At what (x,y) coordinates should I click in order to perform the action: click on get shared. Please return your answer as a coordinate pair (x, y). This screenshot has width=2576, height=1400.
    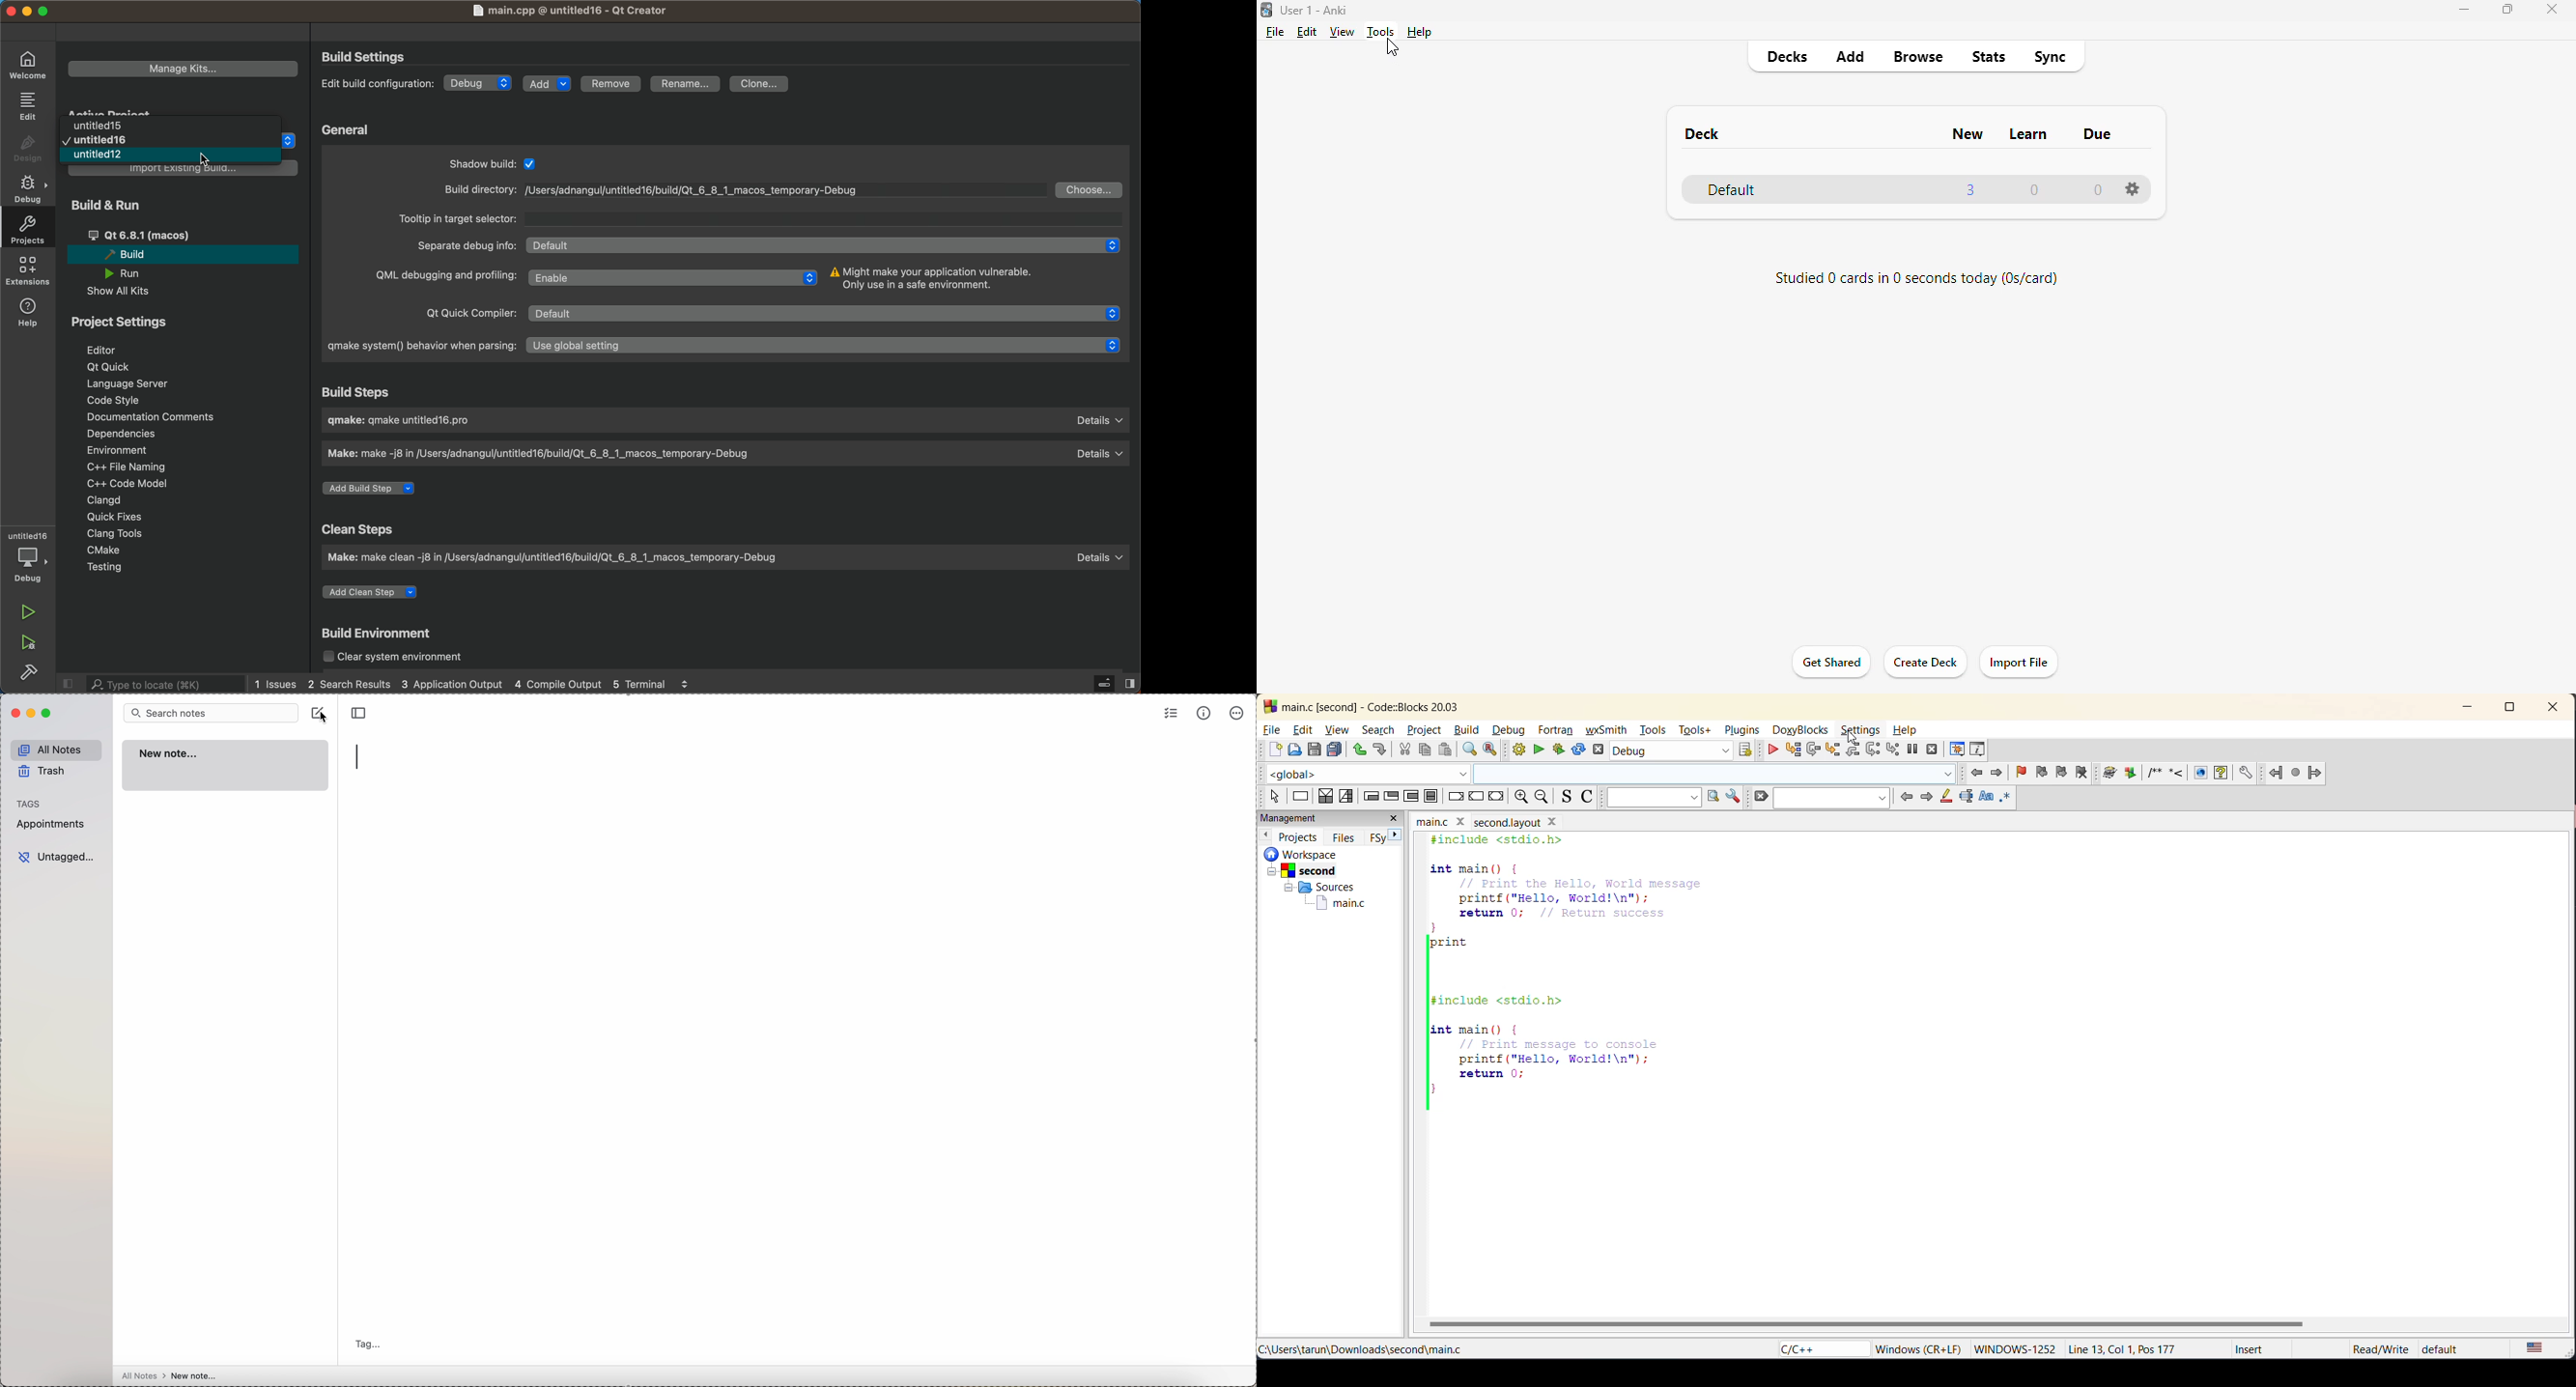
    Looking at the image, I should click on (1832, 663).